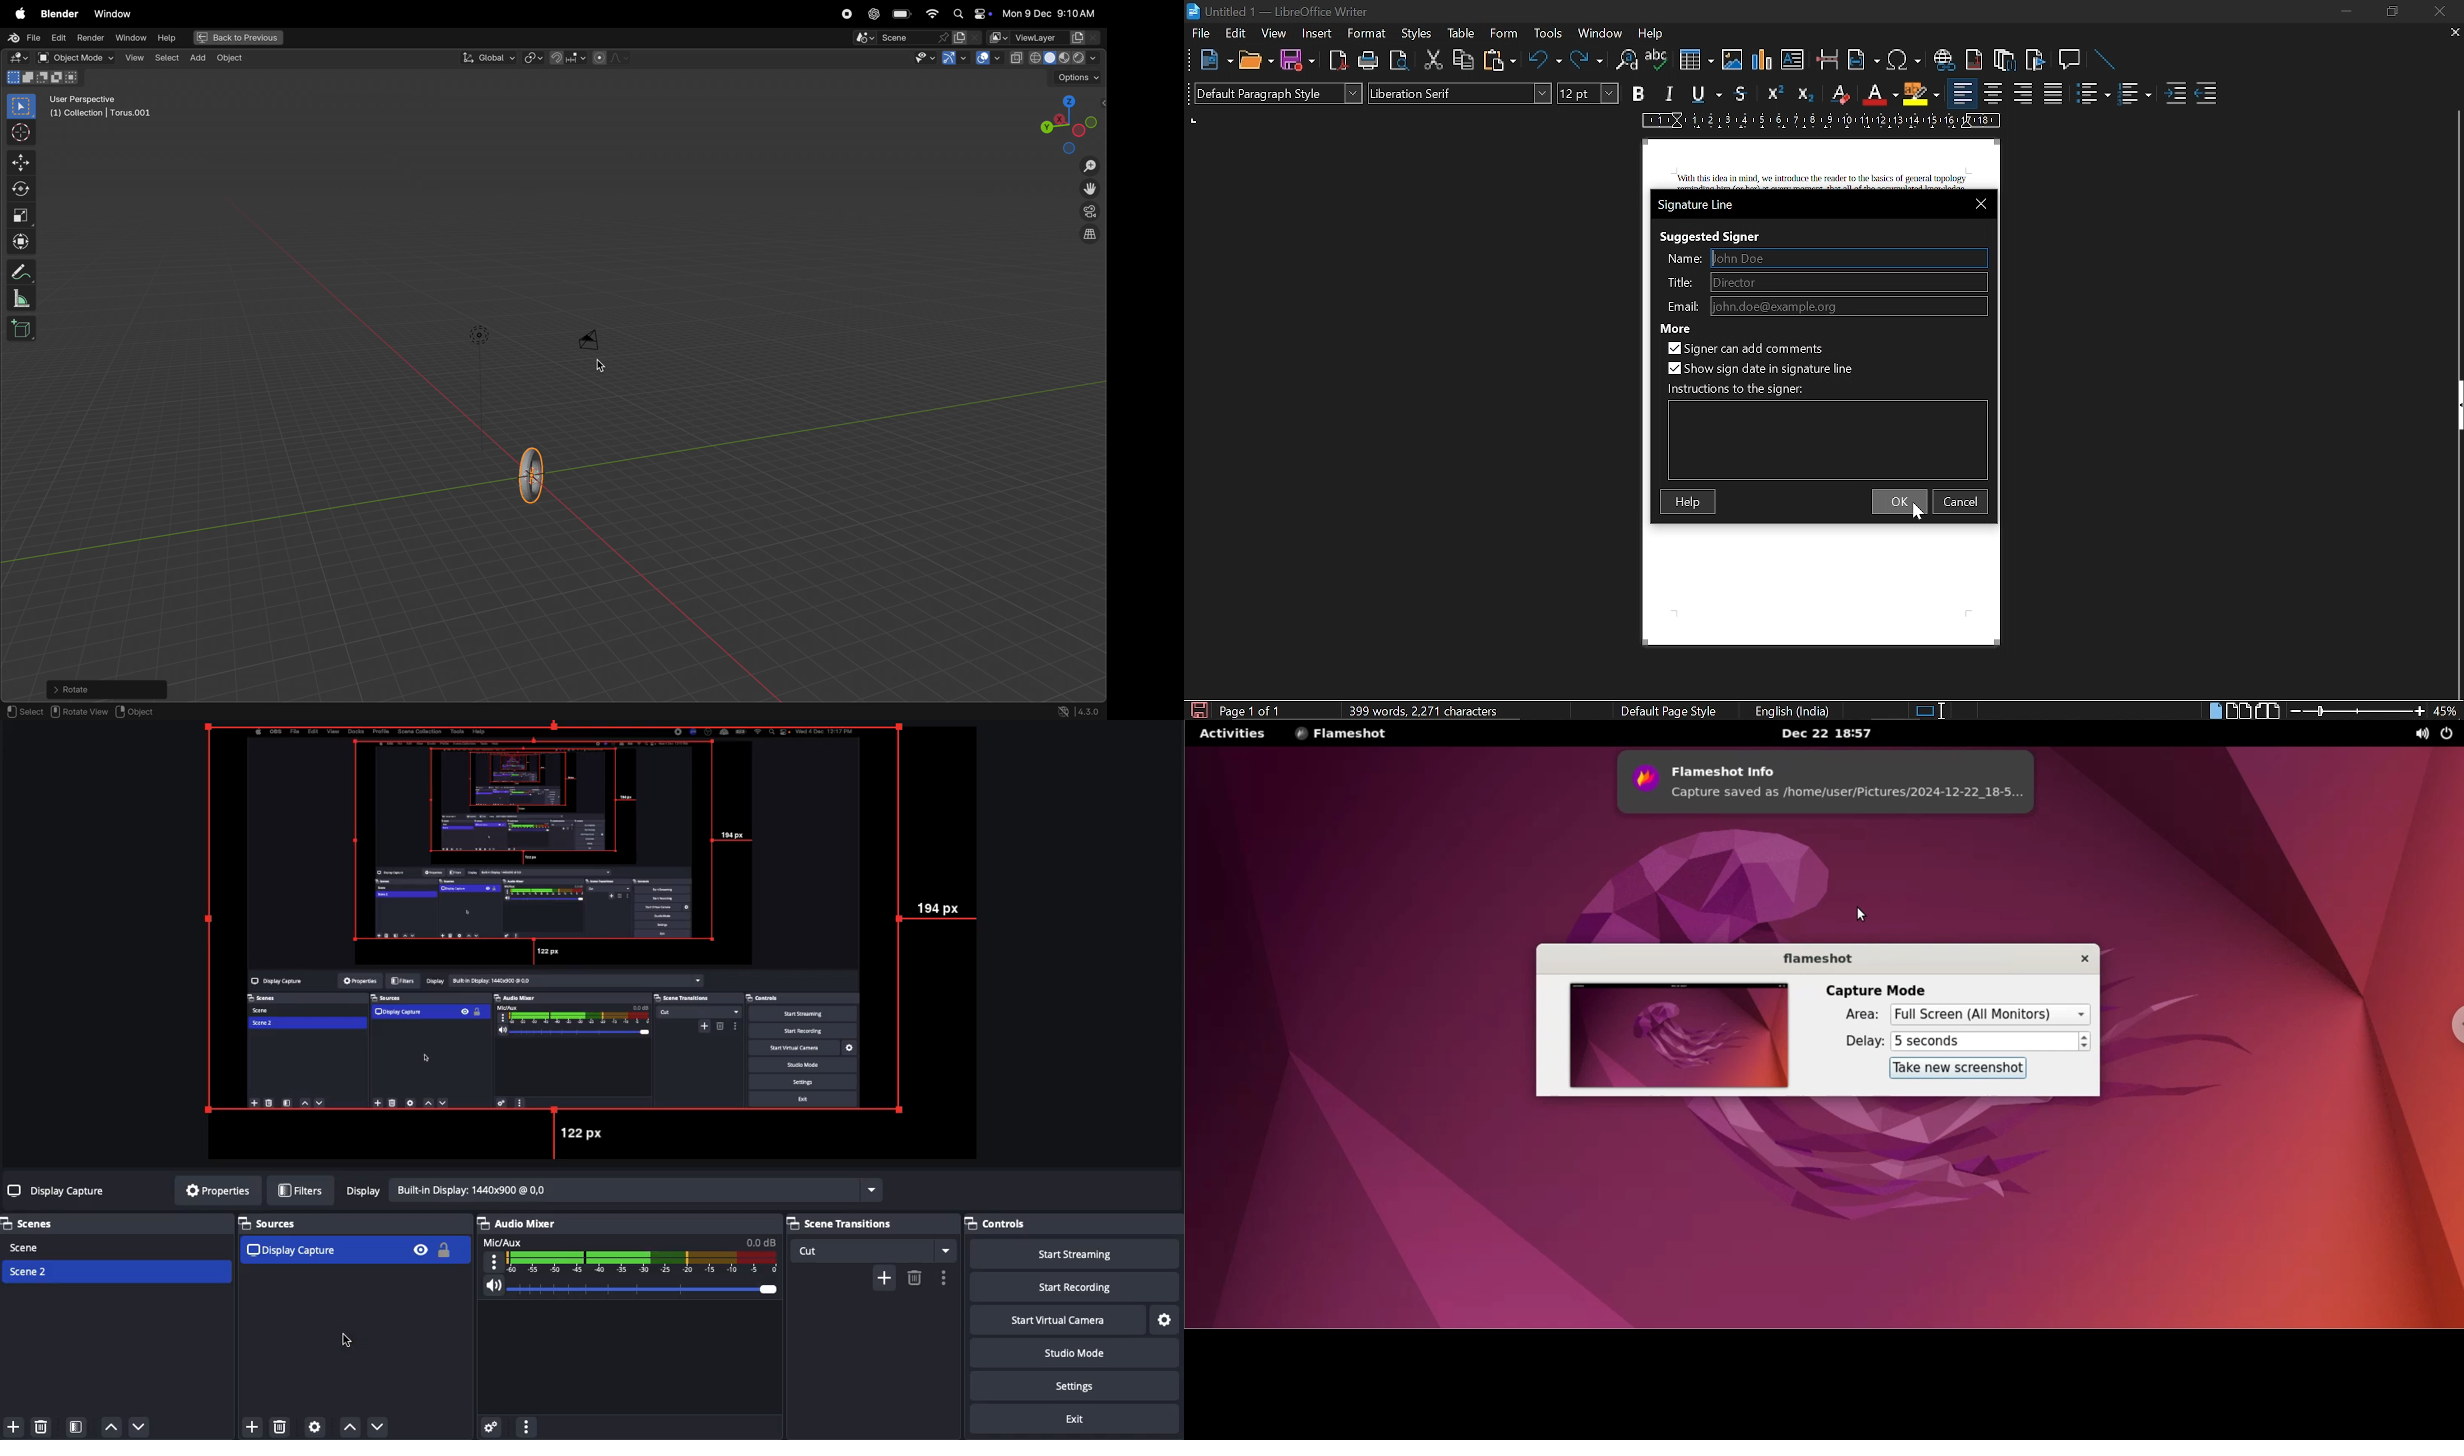 This screenshot has height=1456, width=2464. What do you see at coordinates (1741, 94) in the screenshot?
I see `strikethrough` at bounding box center [1741, 94].